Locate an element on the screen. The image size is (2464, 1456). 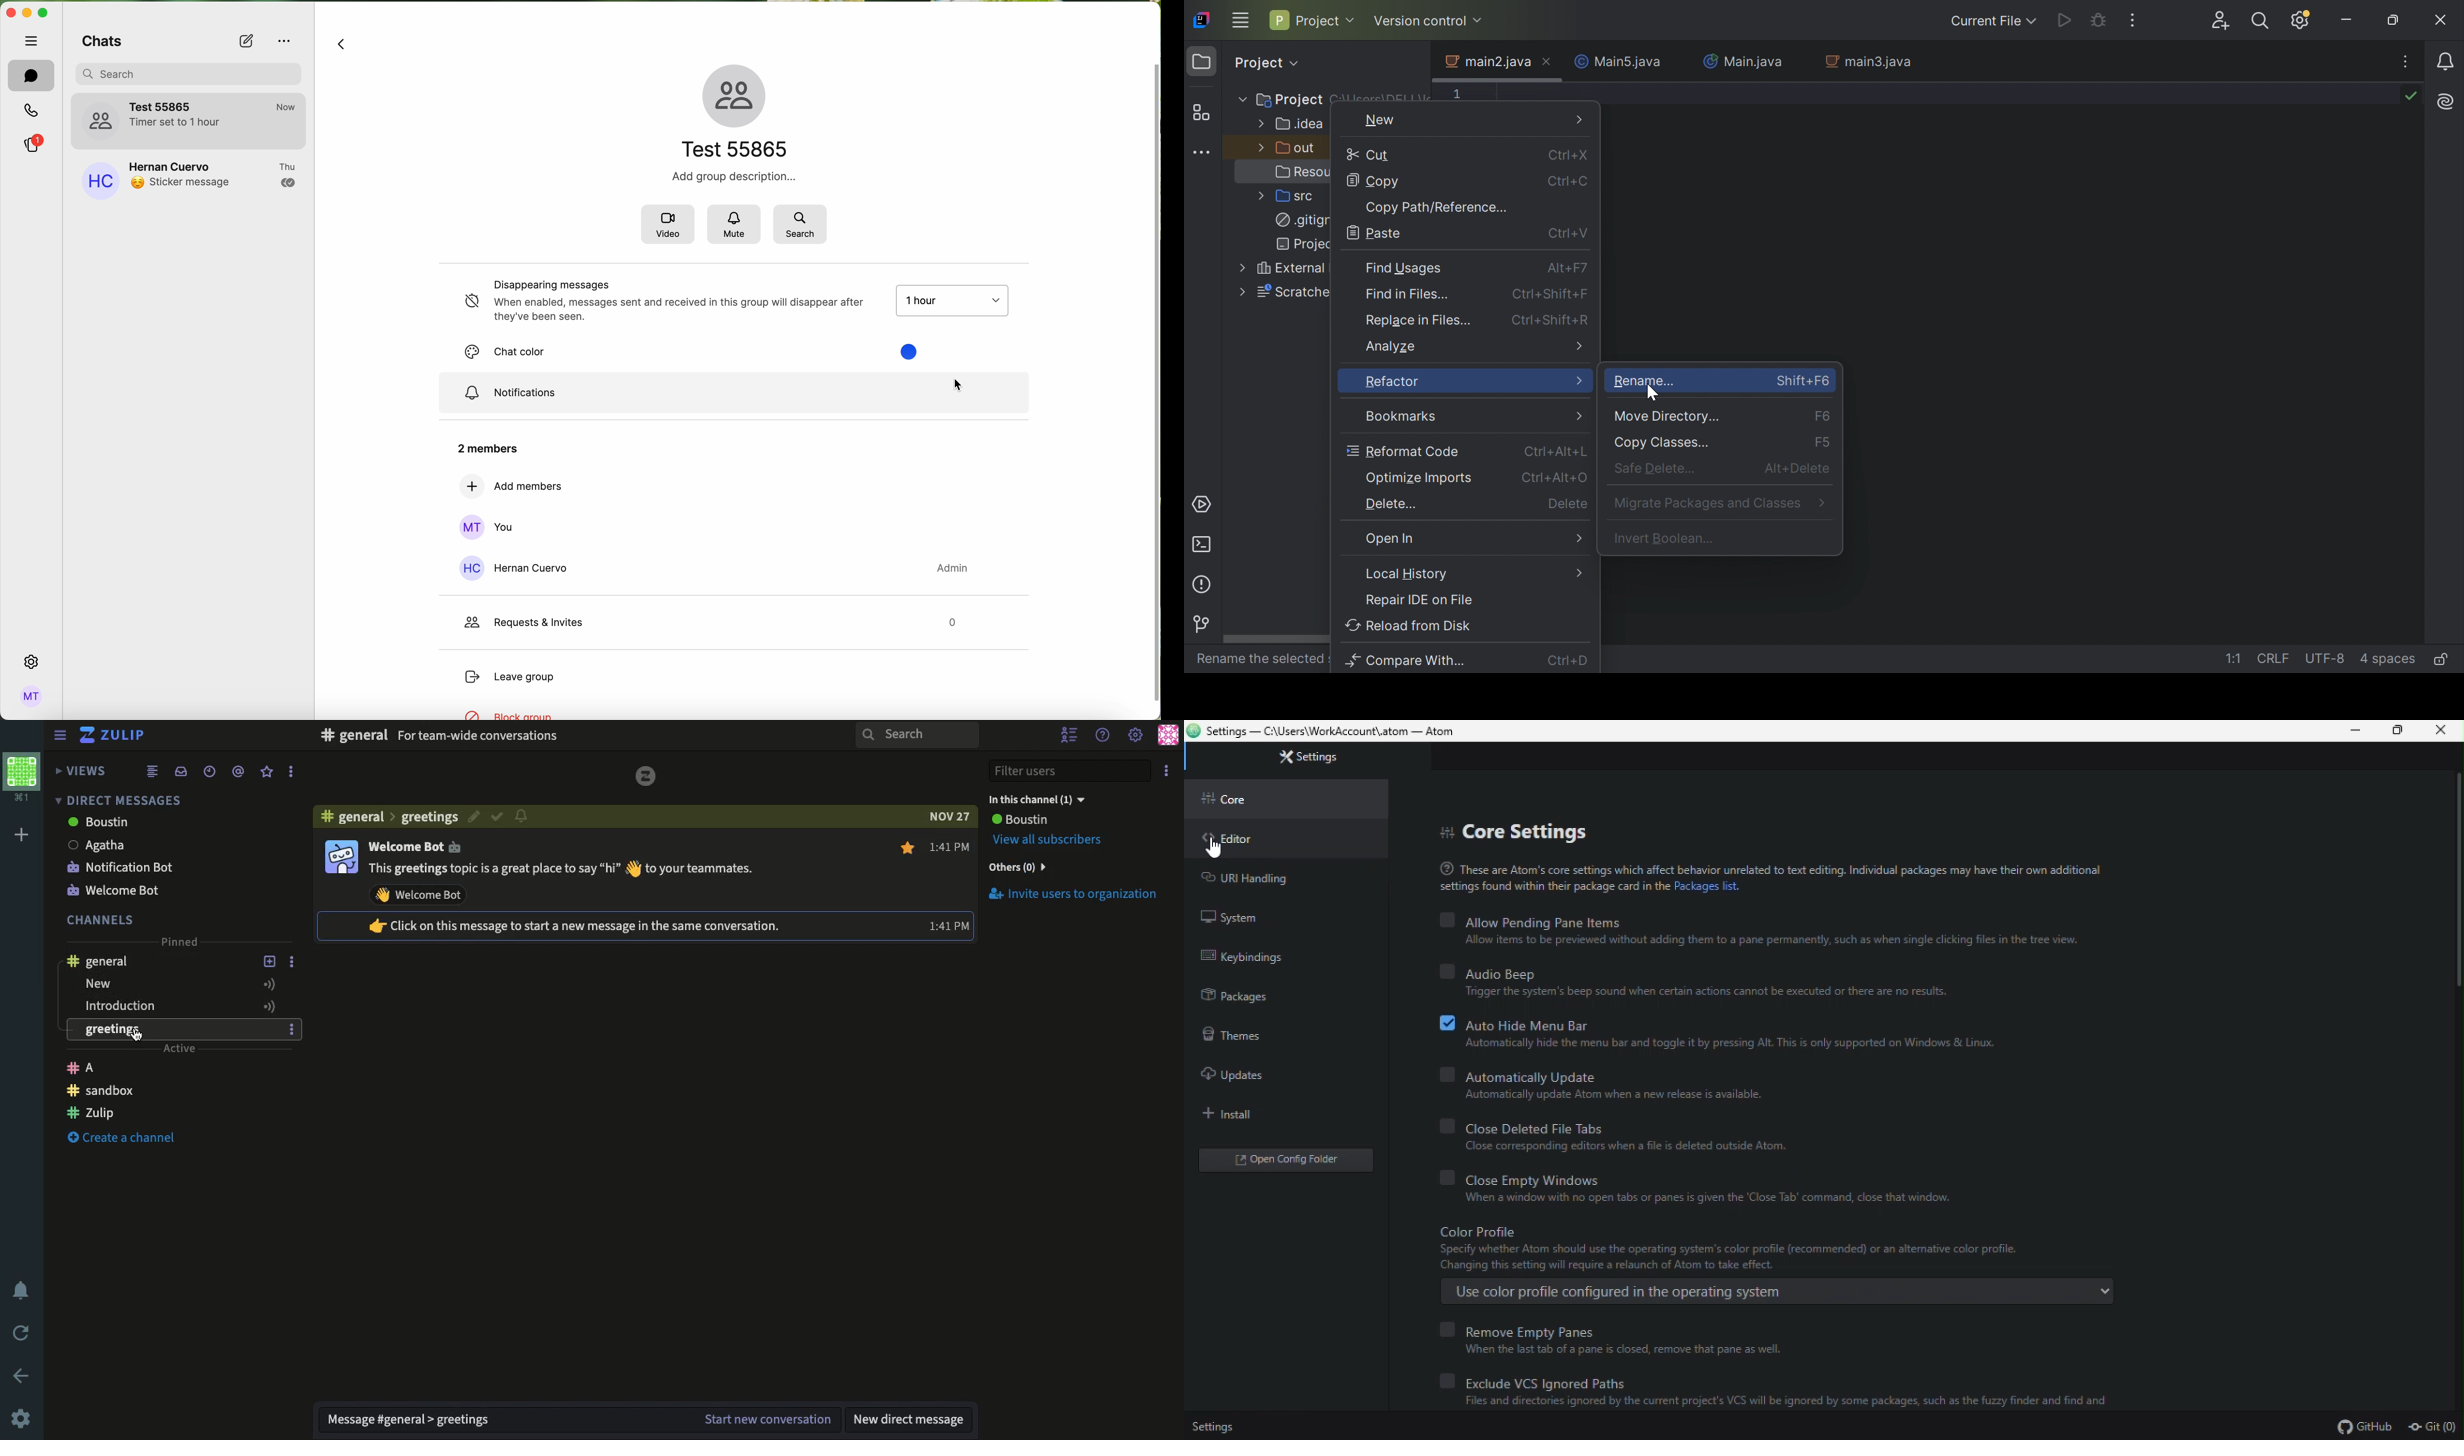
Setting is located at coordinates (1331, 760).